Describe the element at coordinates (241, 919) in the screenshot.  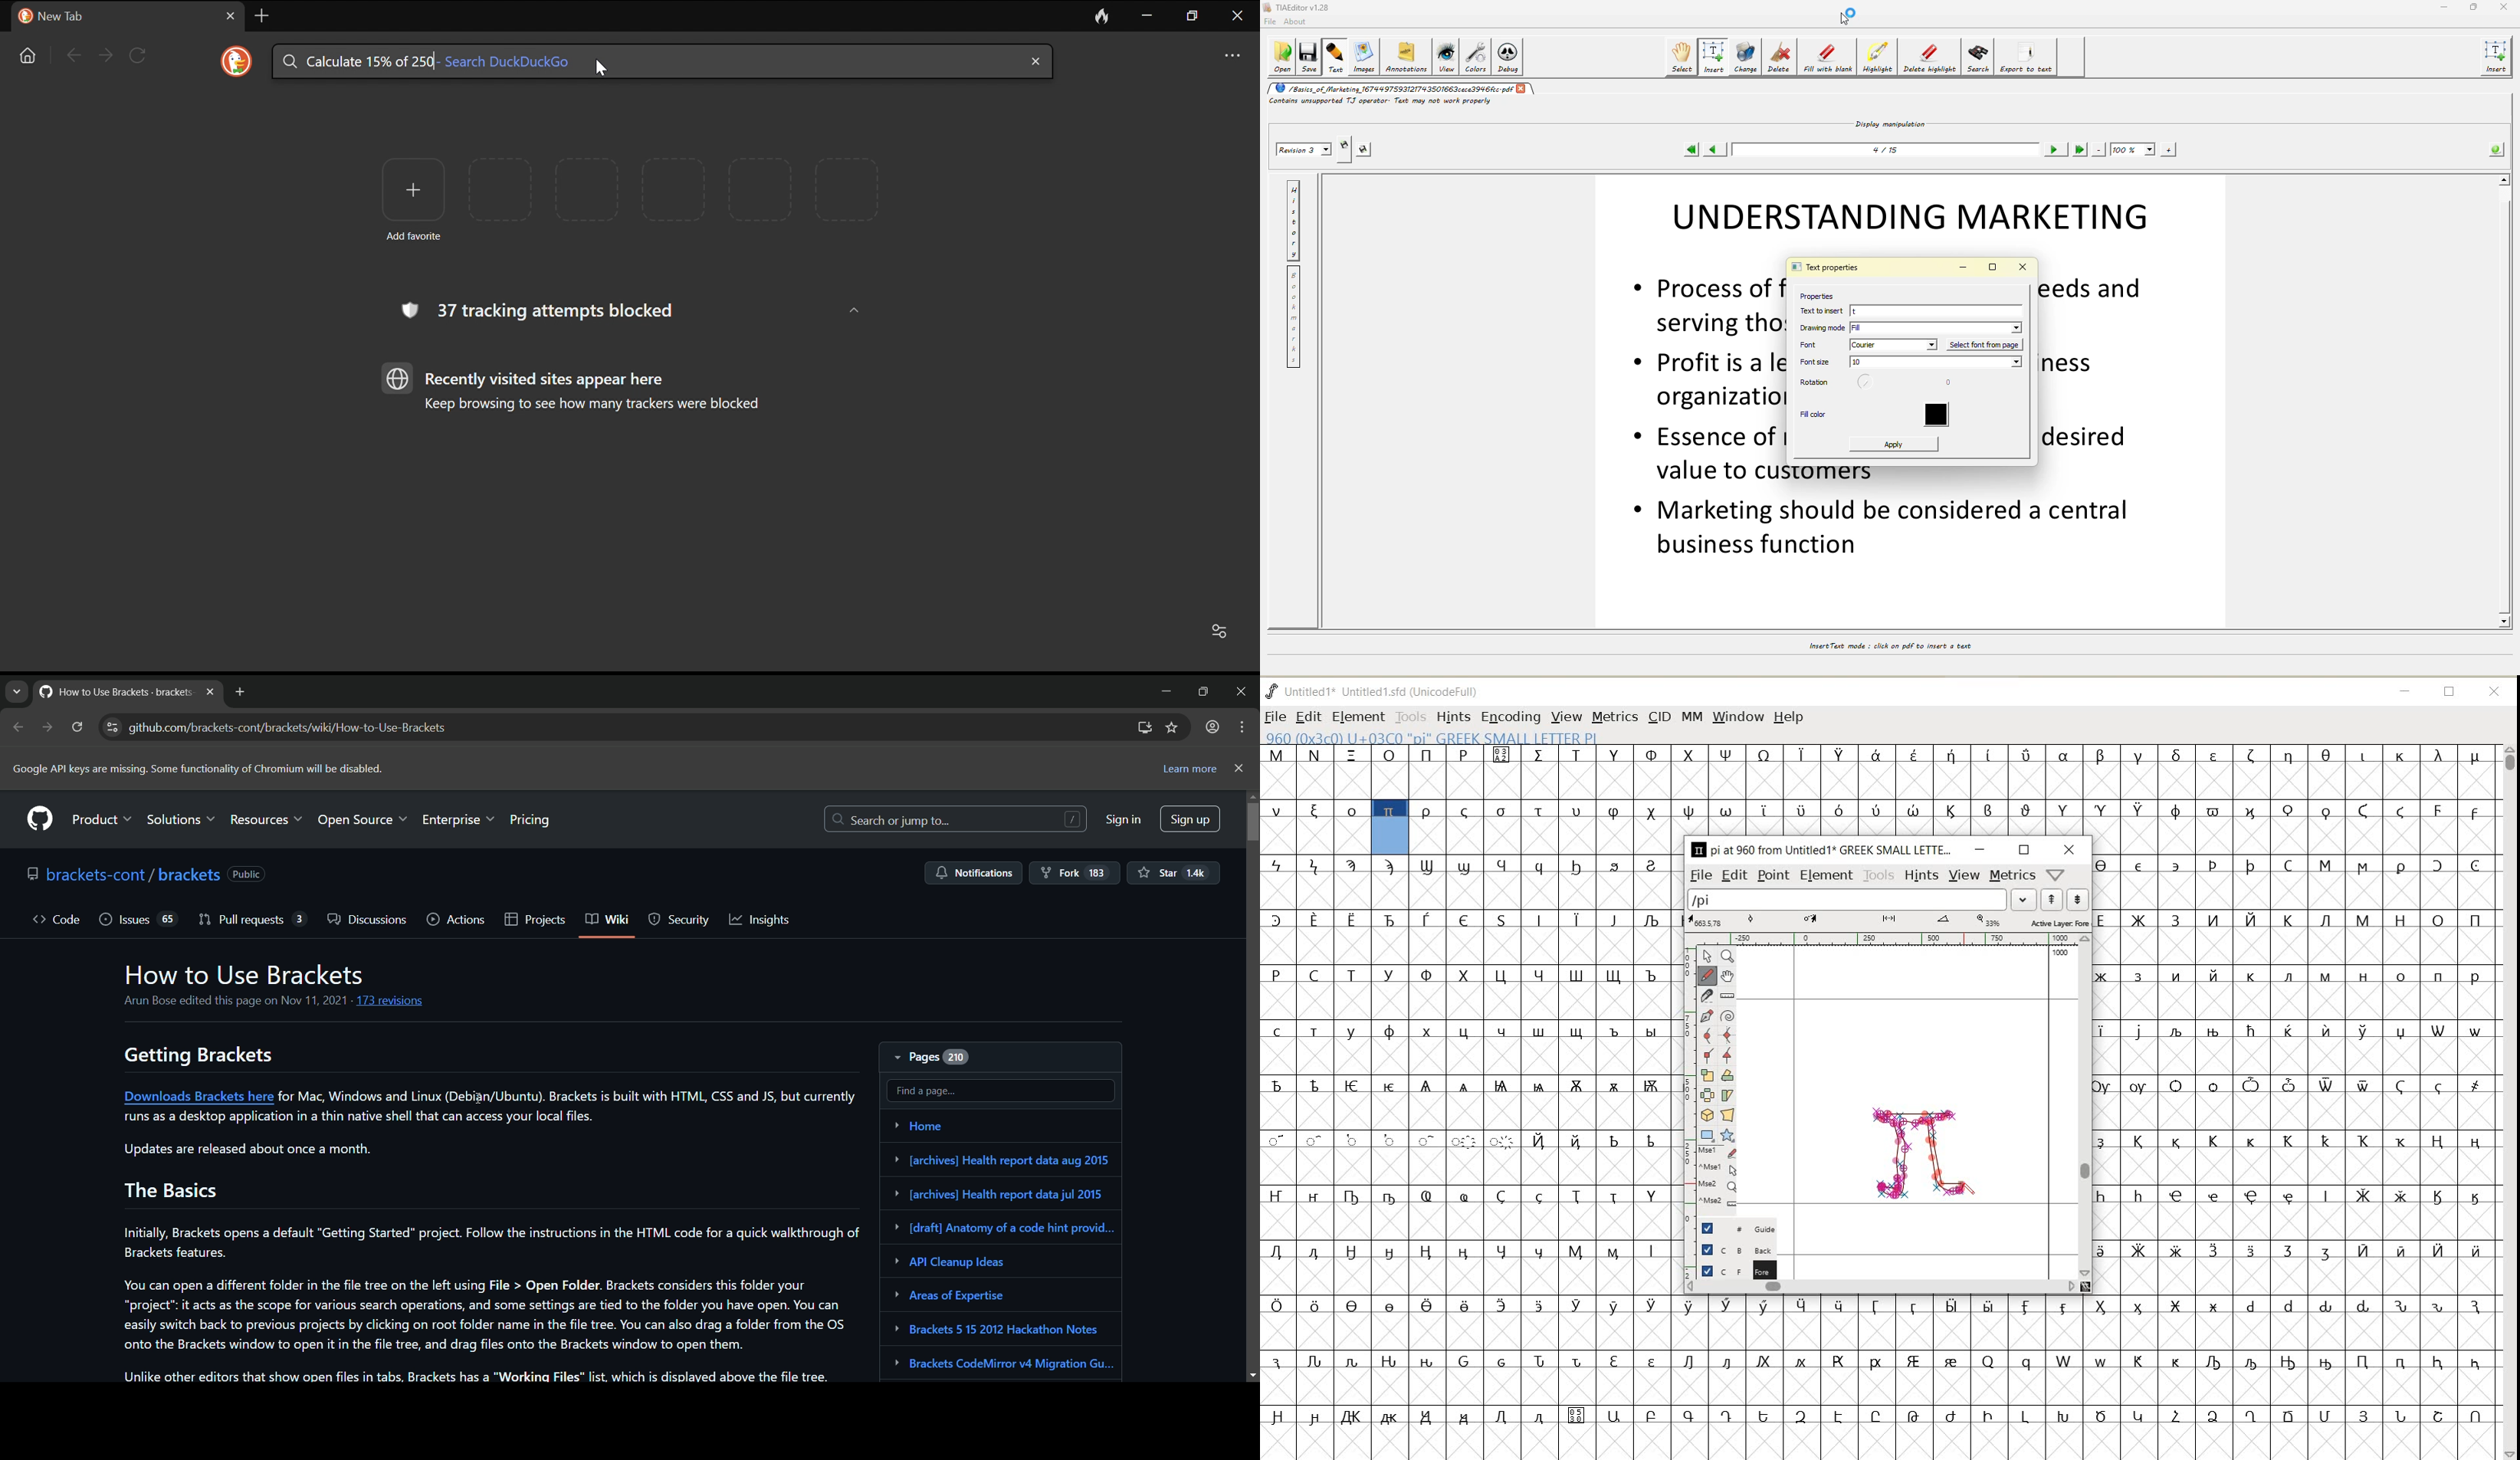
I see `pull requests` at that location.